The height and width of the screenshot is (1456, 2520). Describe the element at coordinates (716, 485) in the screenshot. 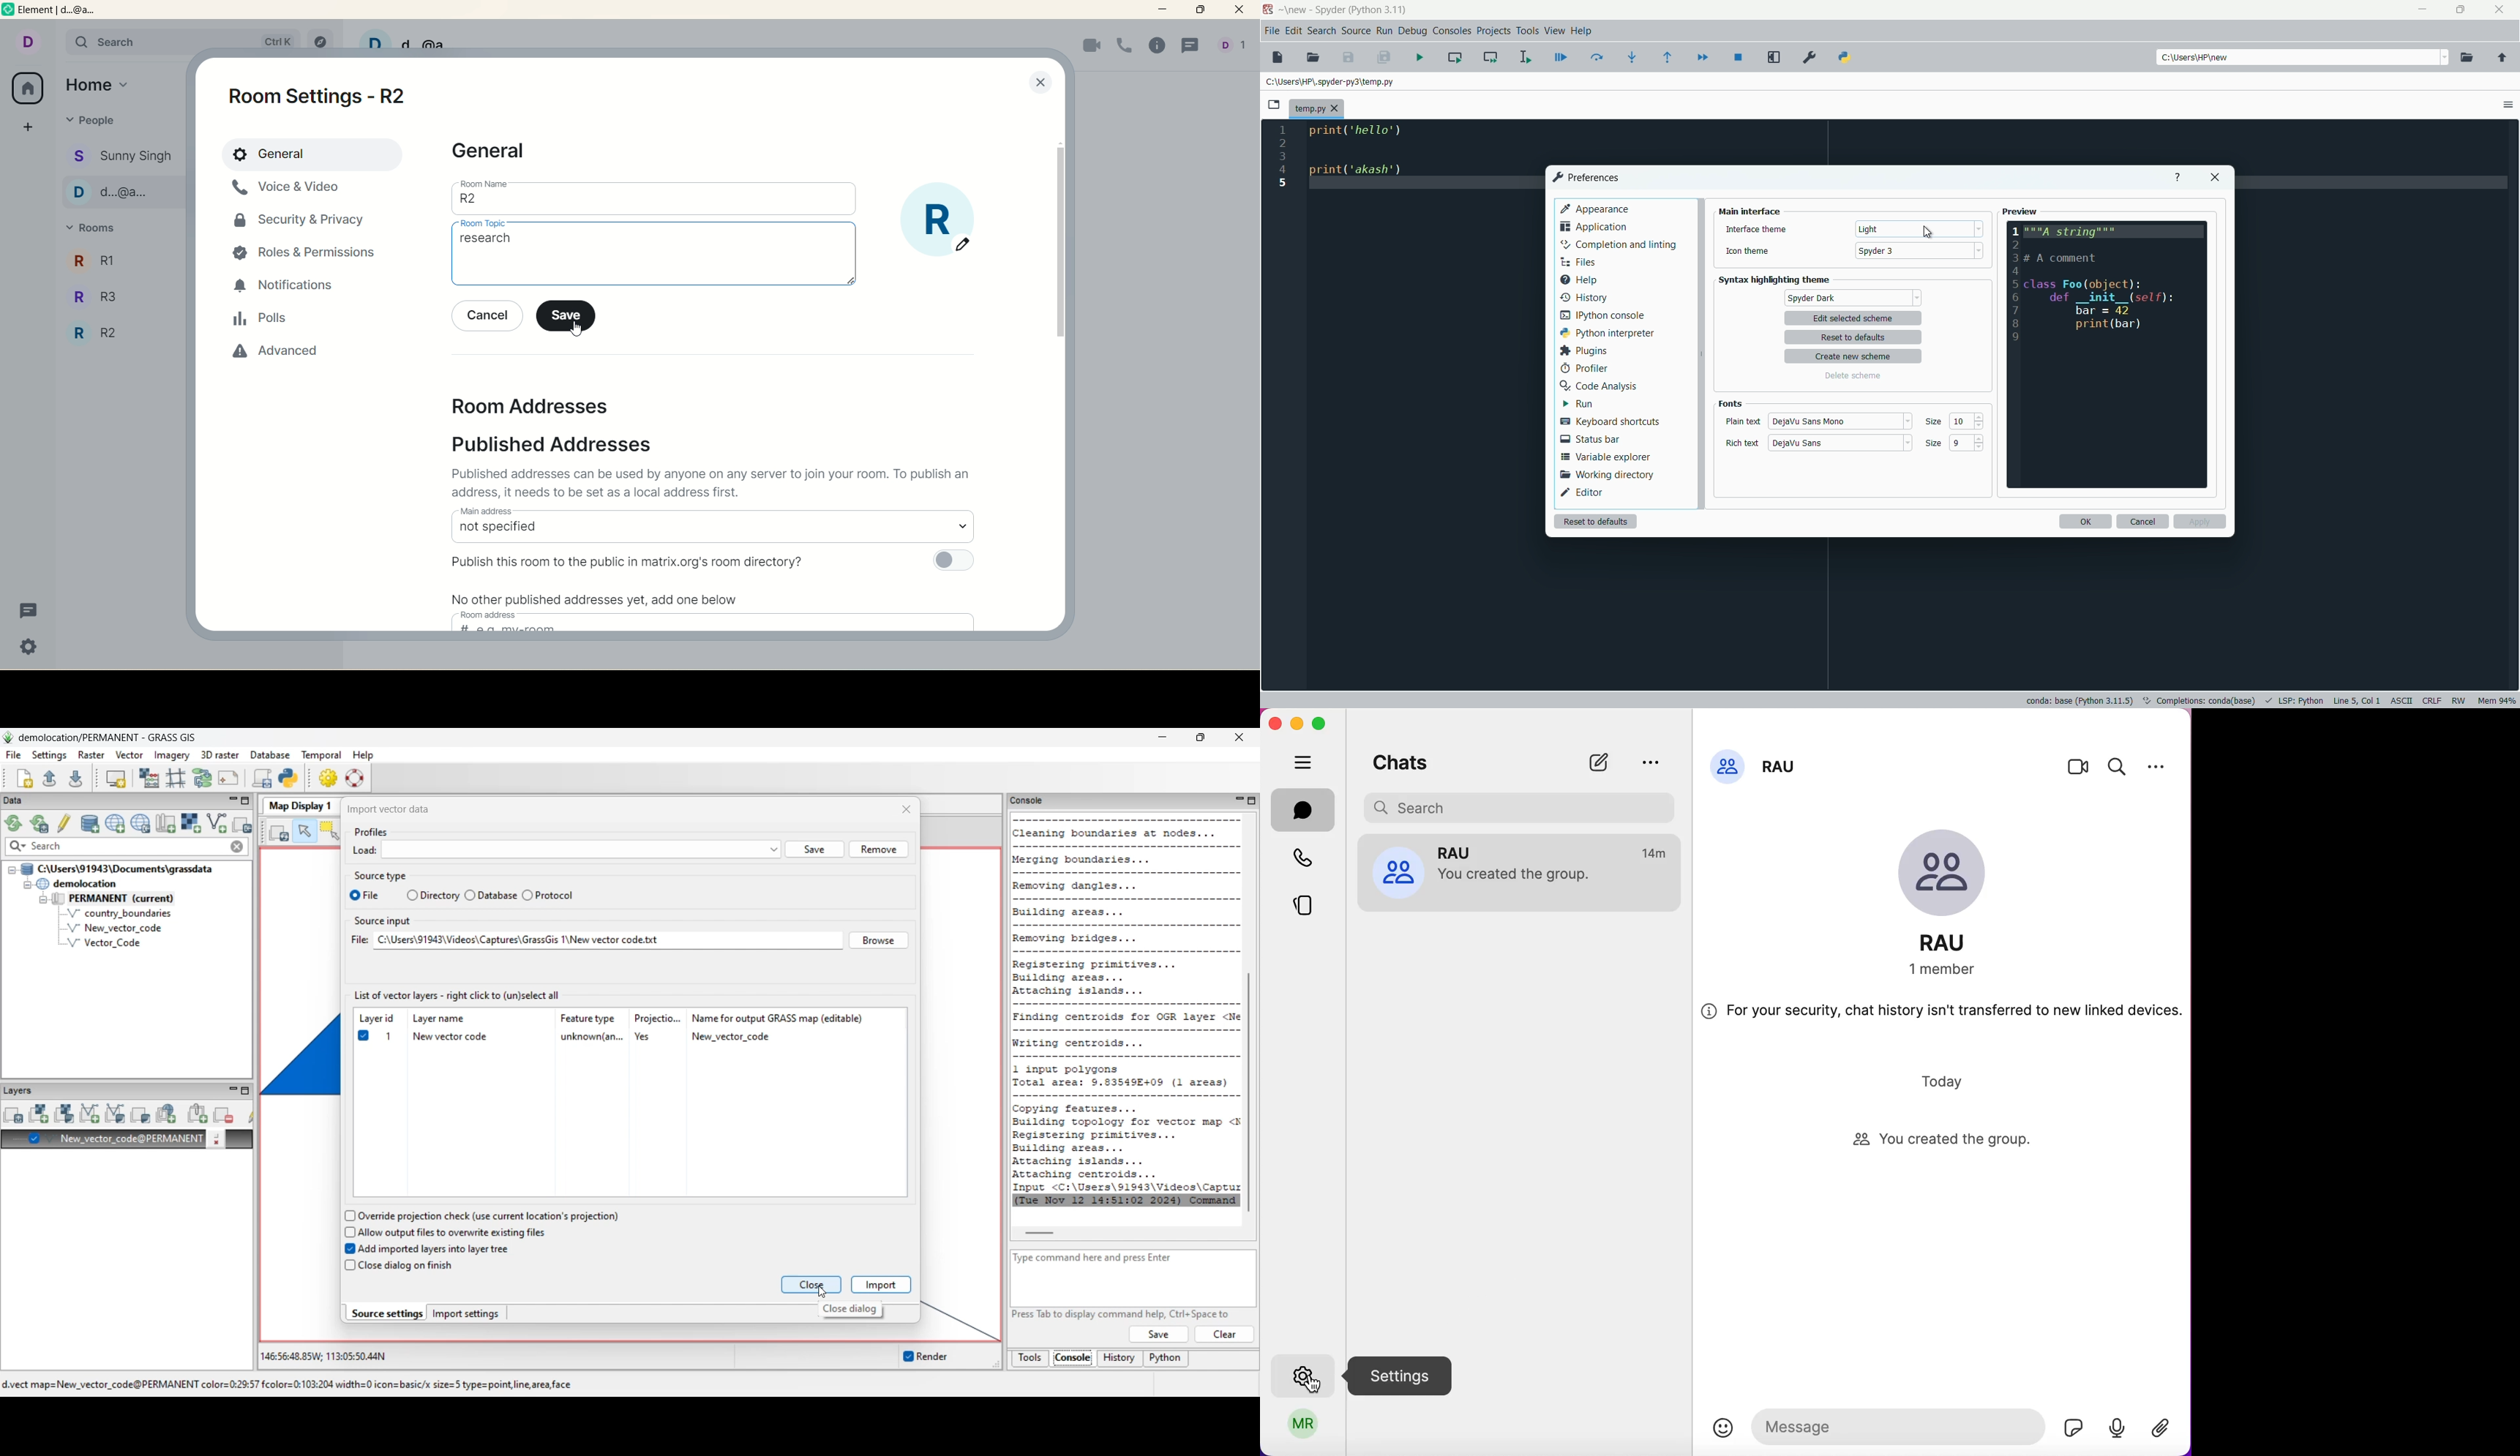

I see `text` at that location.